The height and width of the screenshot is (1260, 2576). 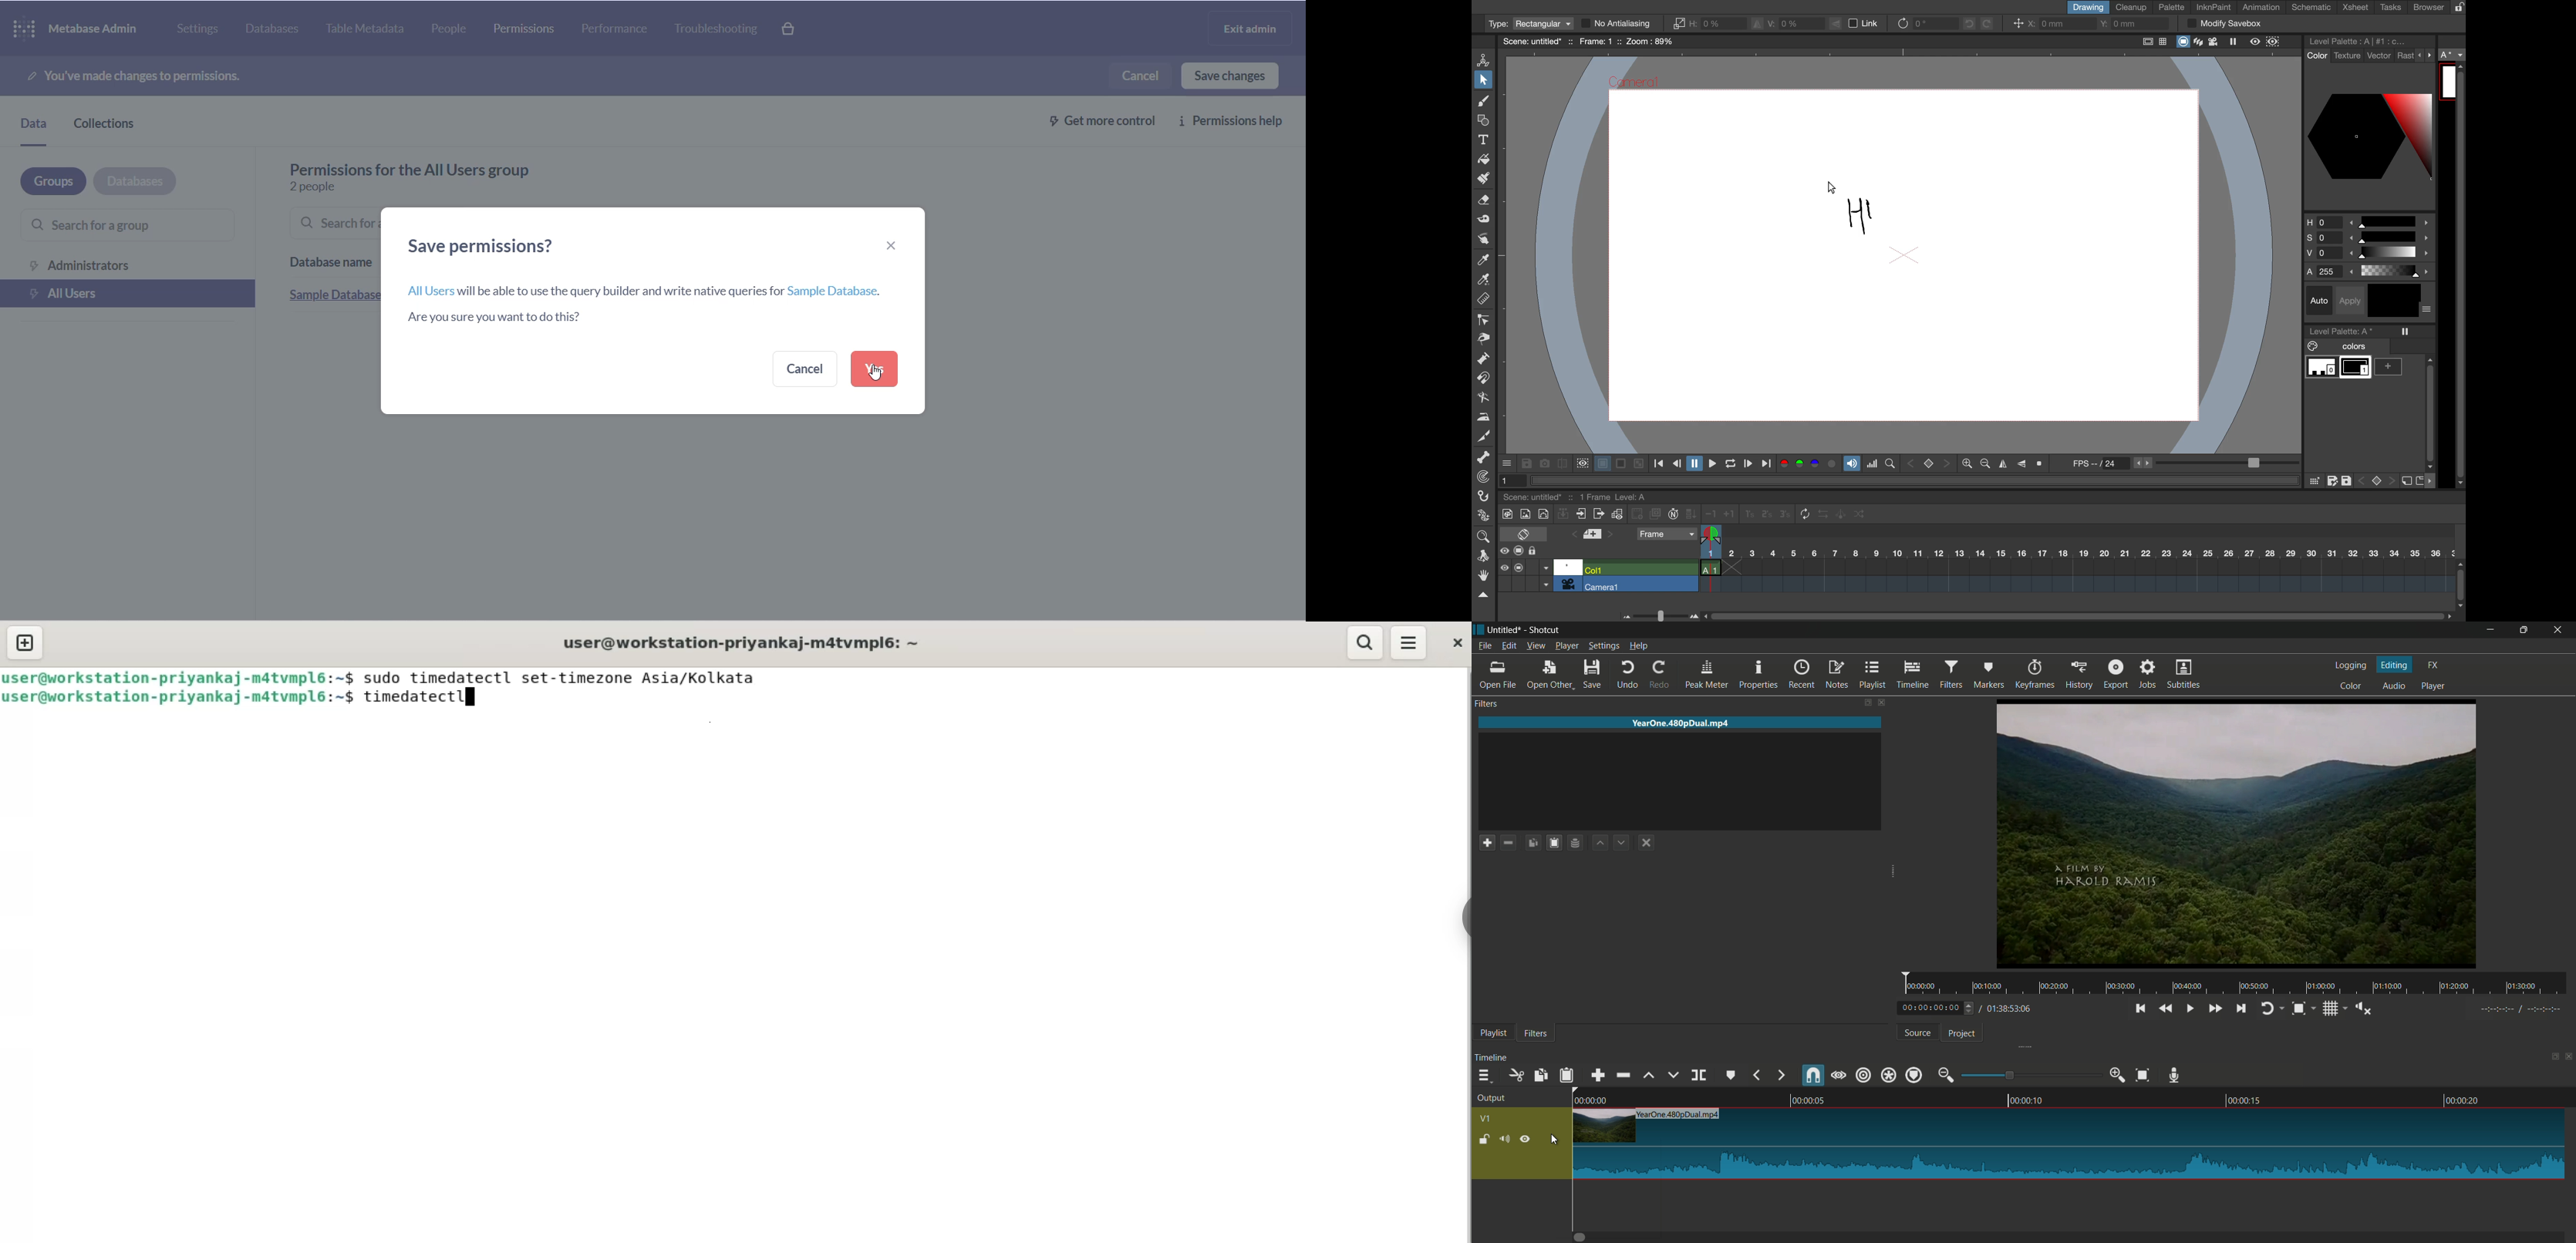 What do you see at coordinates (2119, 1076) in the screenshot?
I see `zoom in` at bounding box center [2119, 1076].